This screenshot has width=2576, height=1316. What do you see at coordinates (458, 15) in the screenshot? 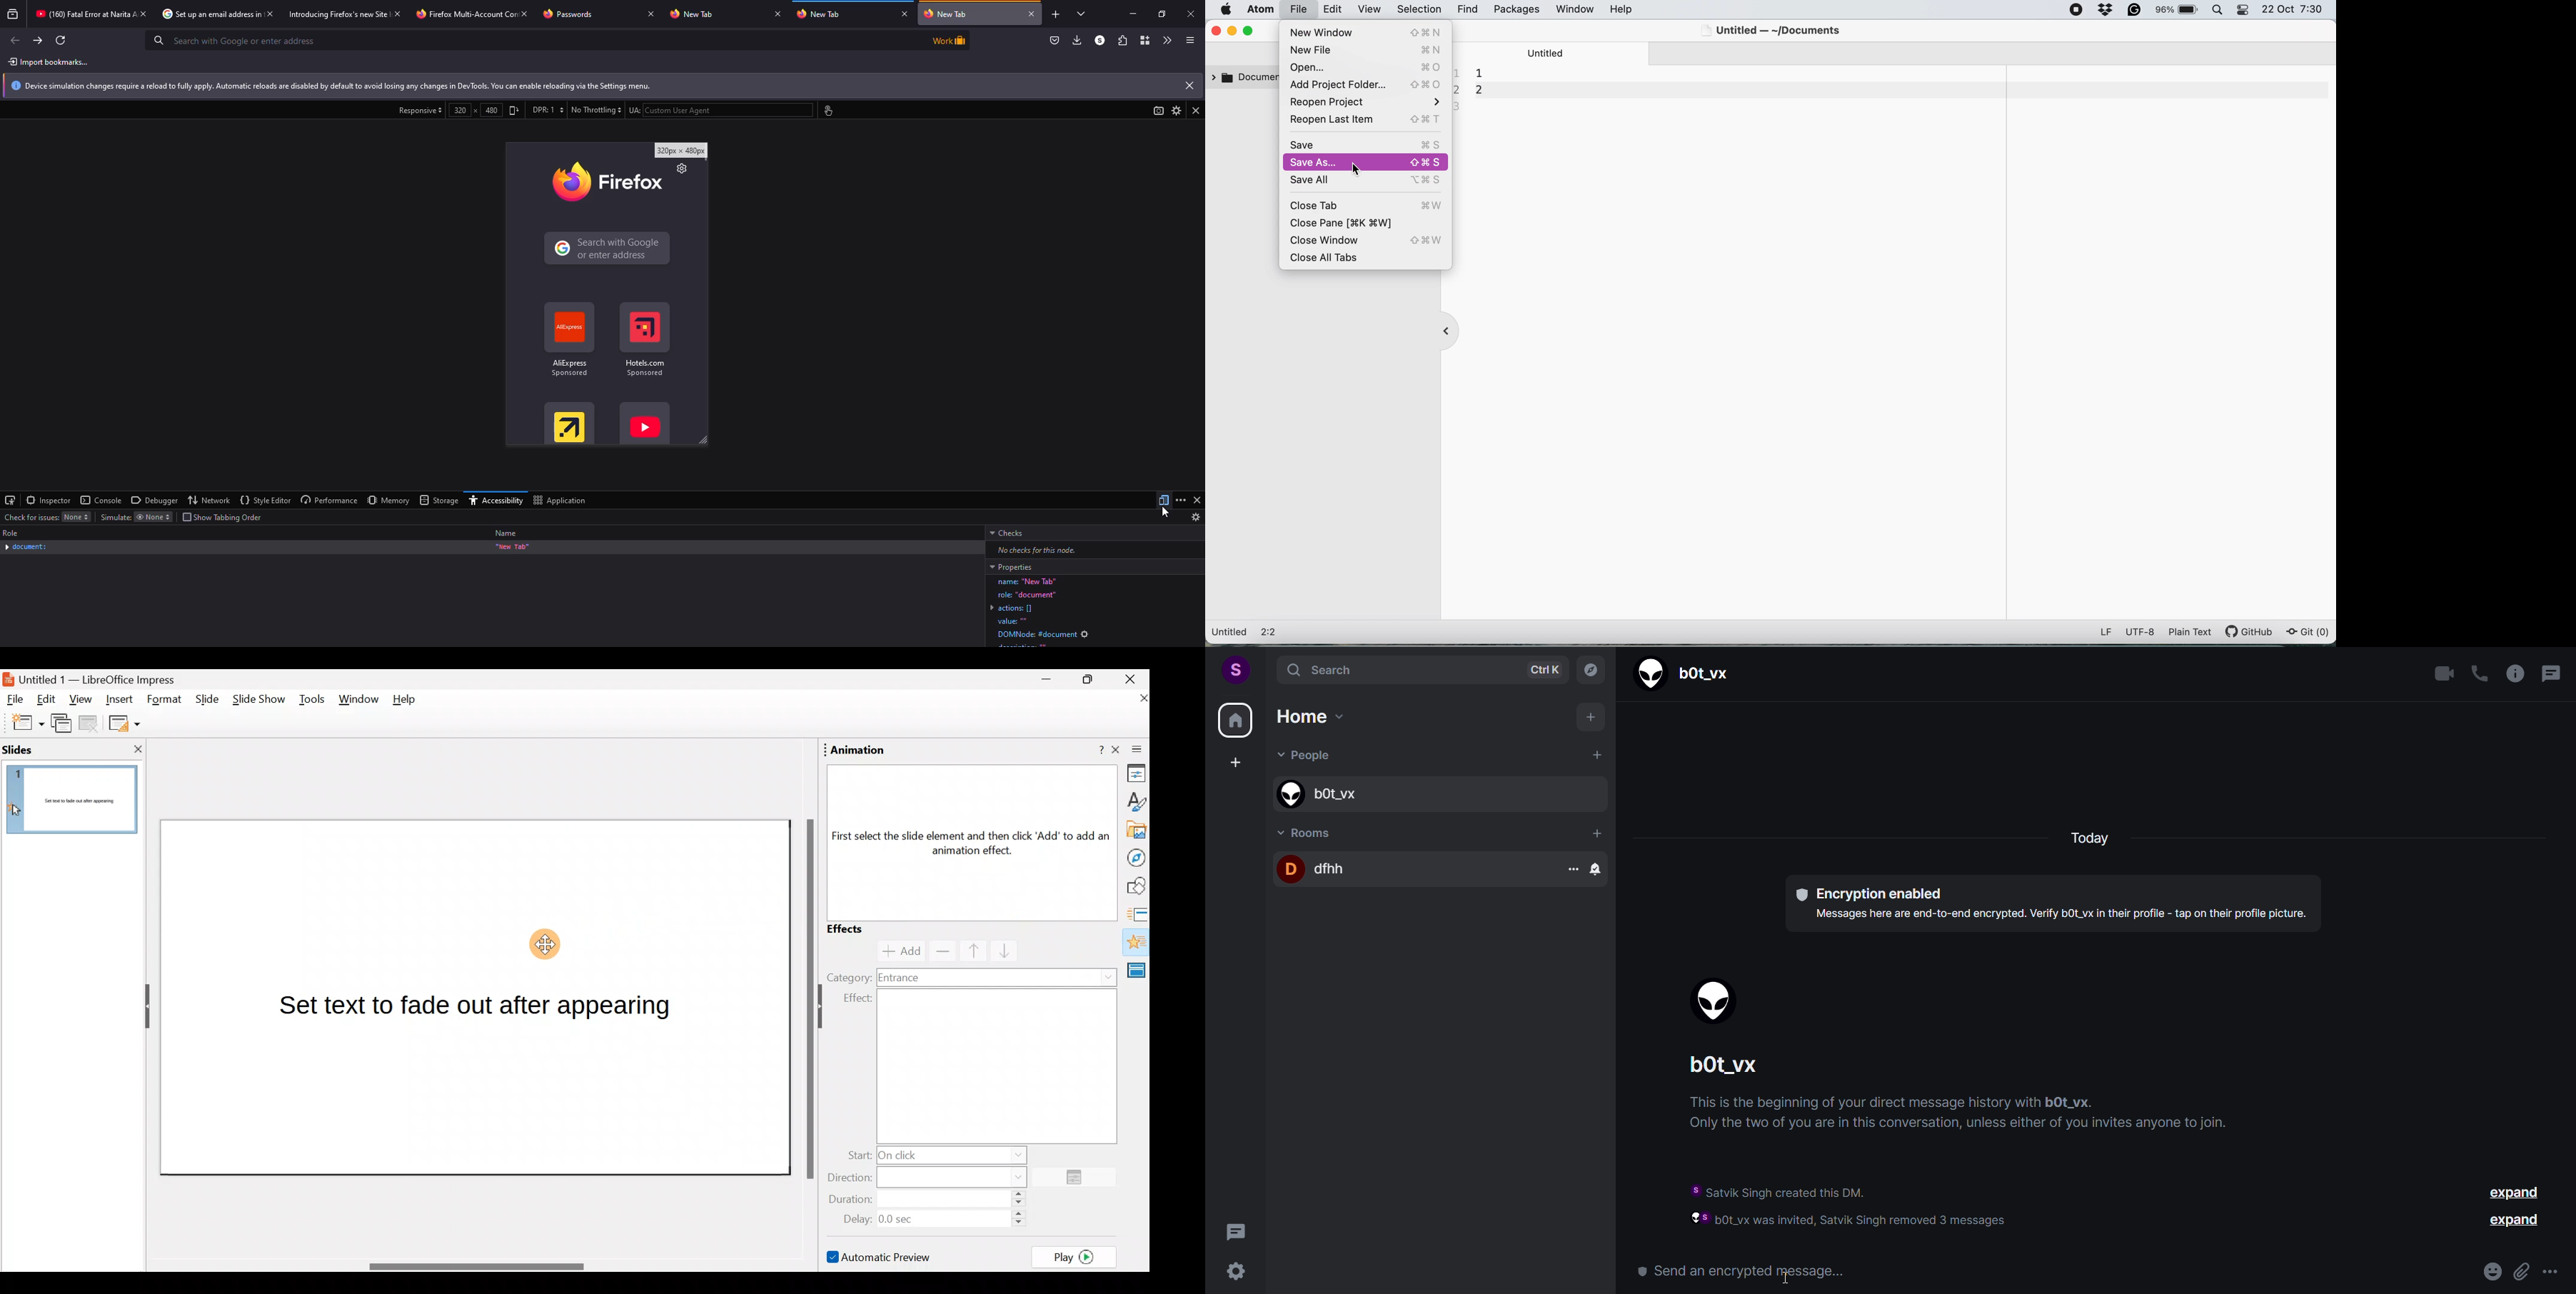
I see `tab` at bounding box center [458, 15].